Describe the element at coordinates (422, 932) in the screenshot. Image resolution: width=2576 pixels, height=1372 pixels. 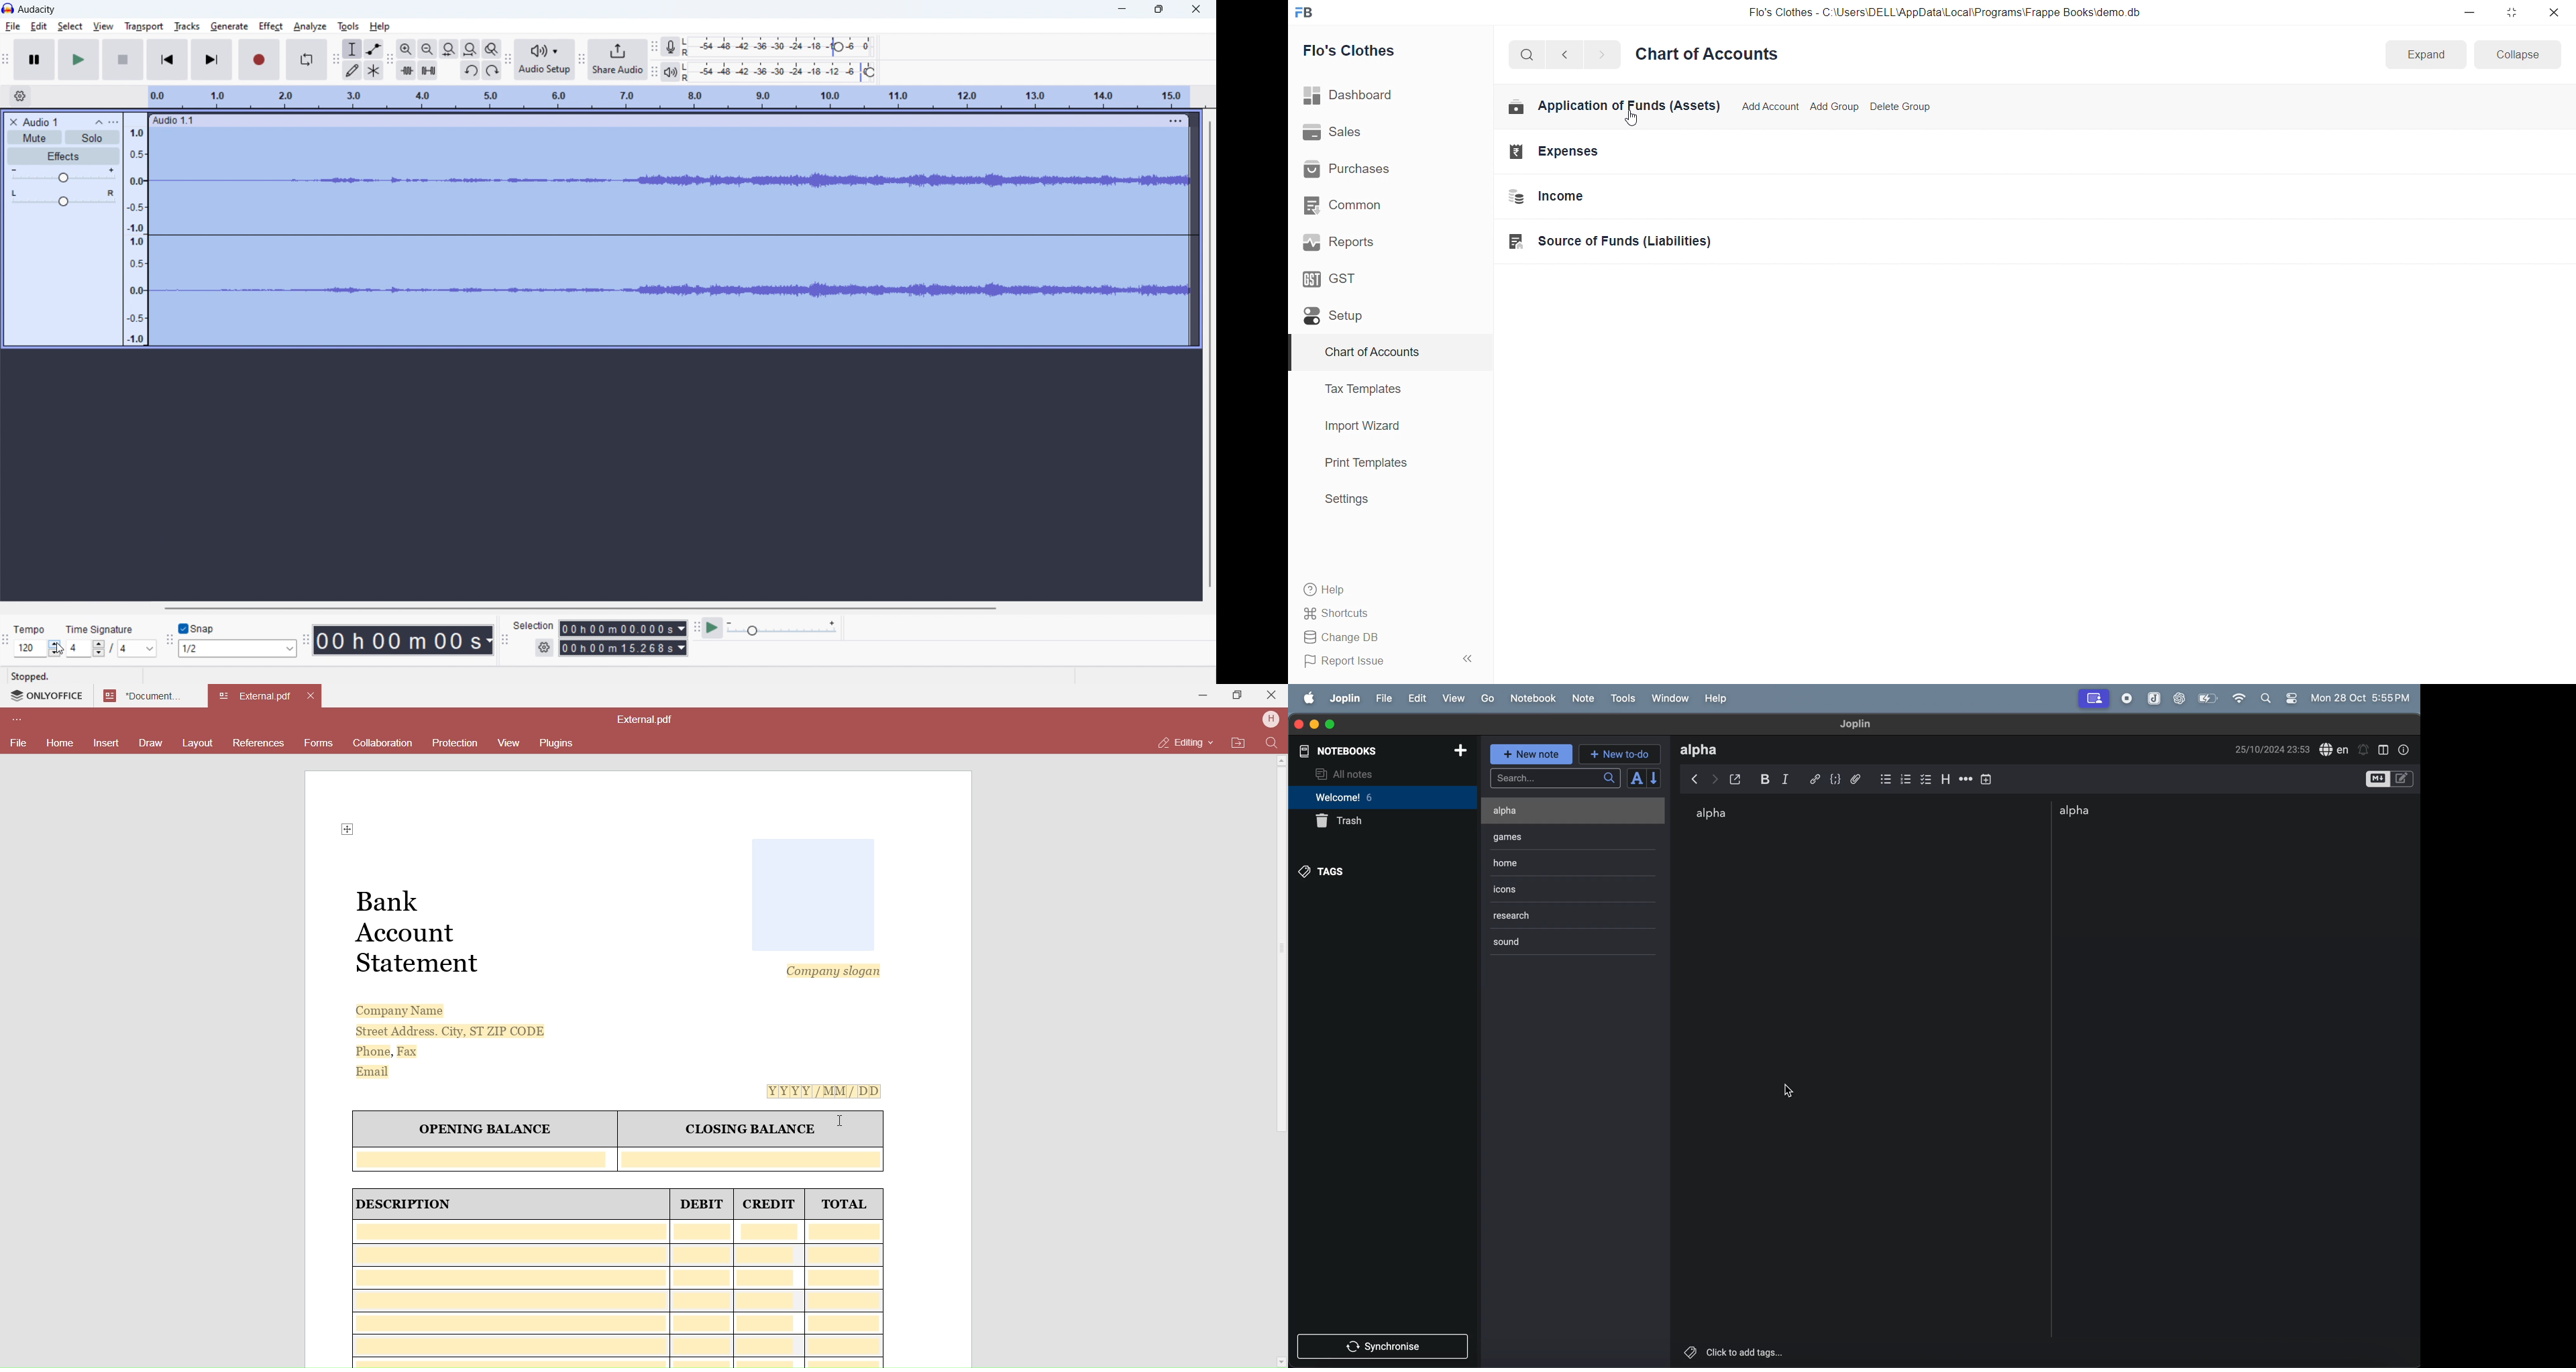
I see `Bank
Account
Statement` at that location.